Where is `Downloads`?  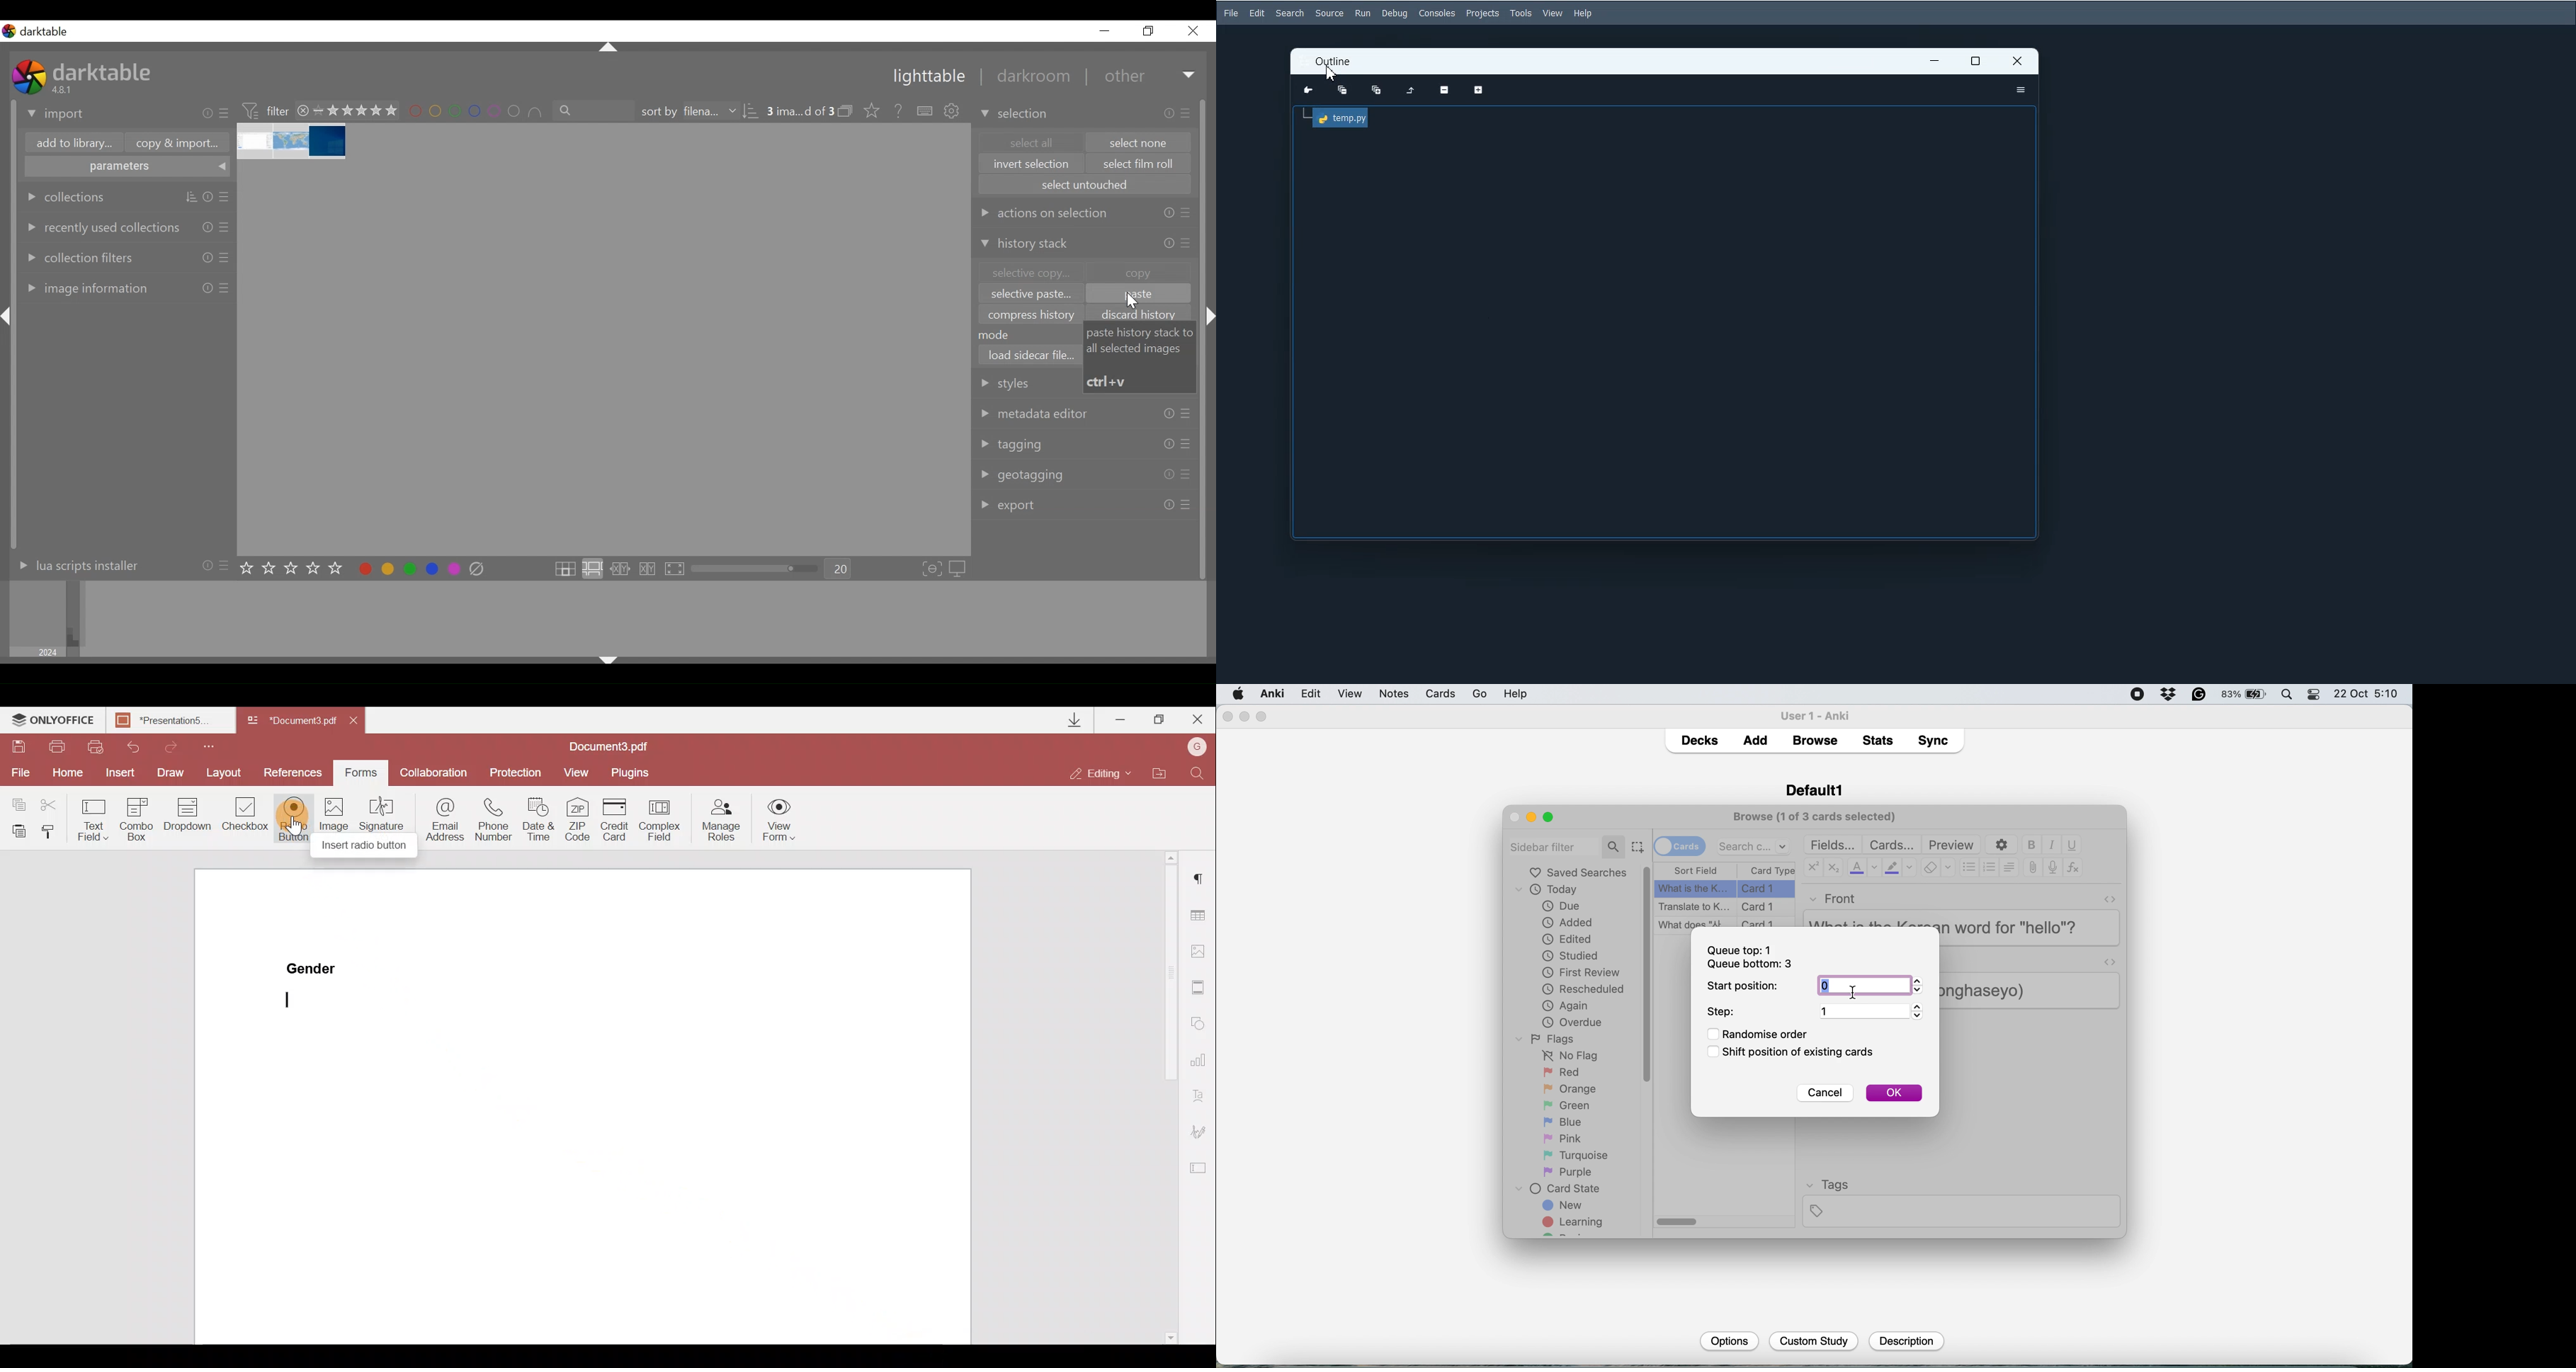
Downloads is located at coordinates (1067, 718).